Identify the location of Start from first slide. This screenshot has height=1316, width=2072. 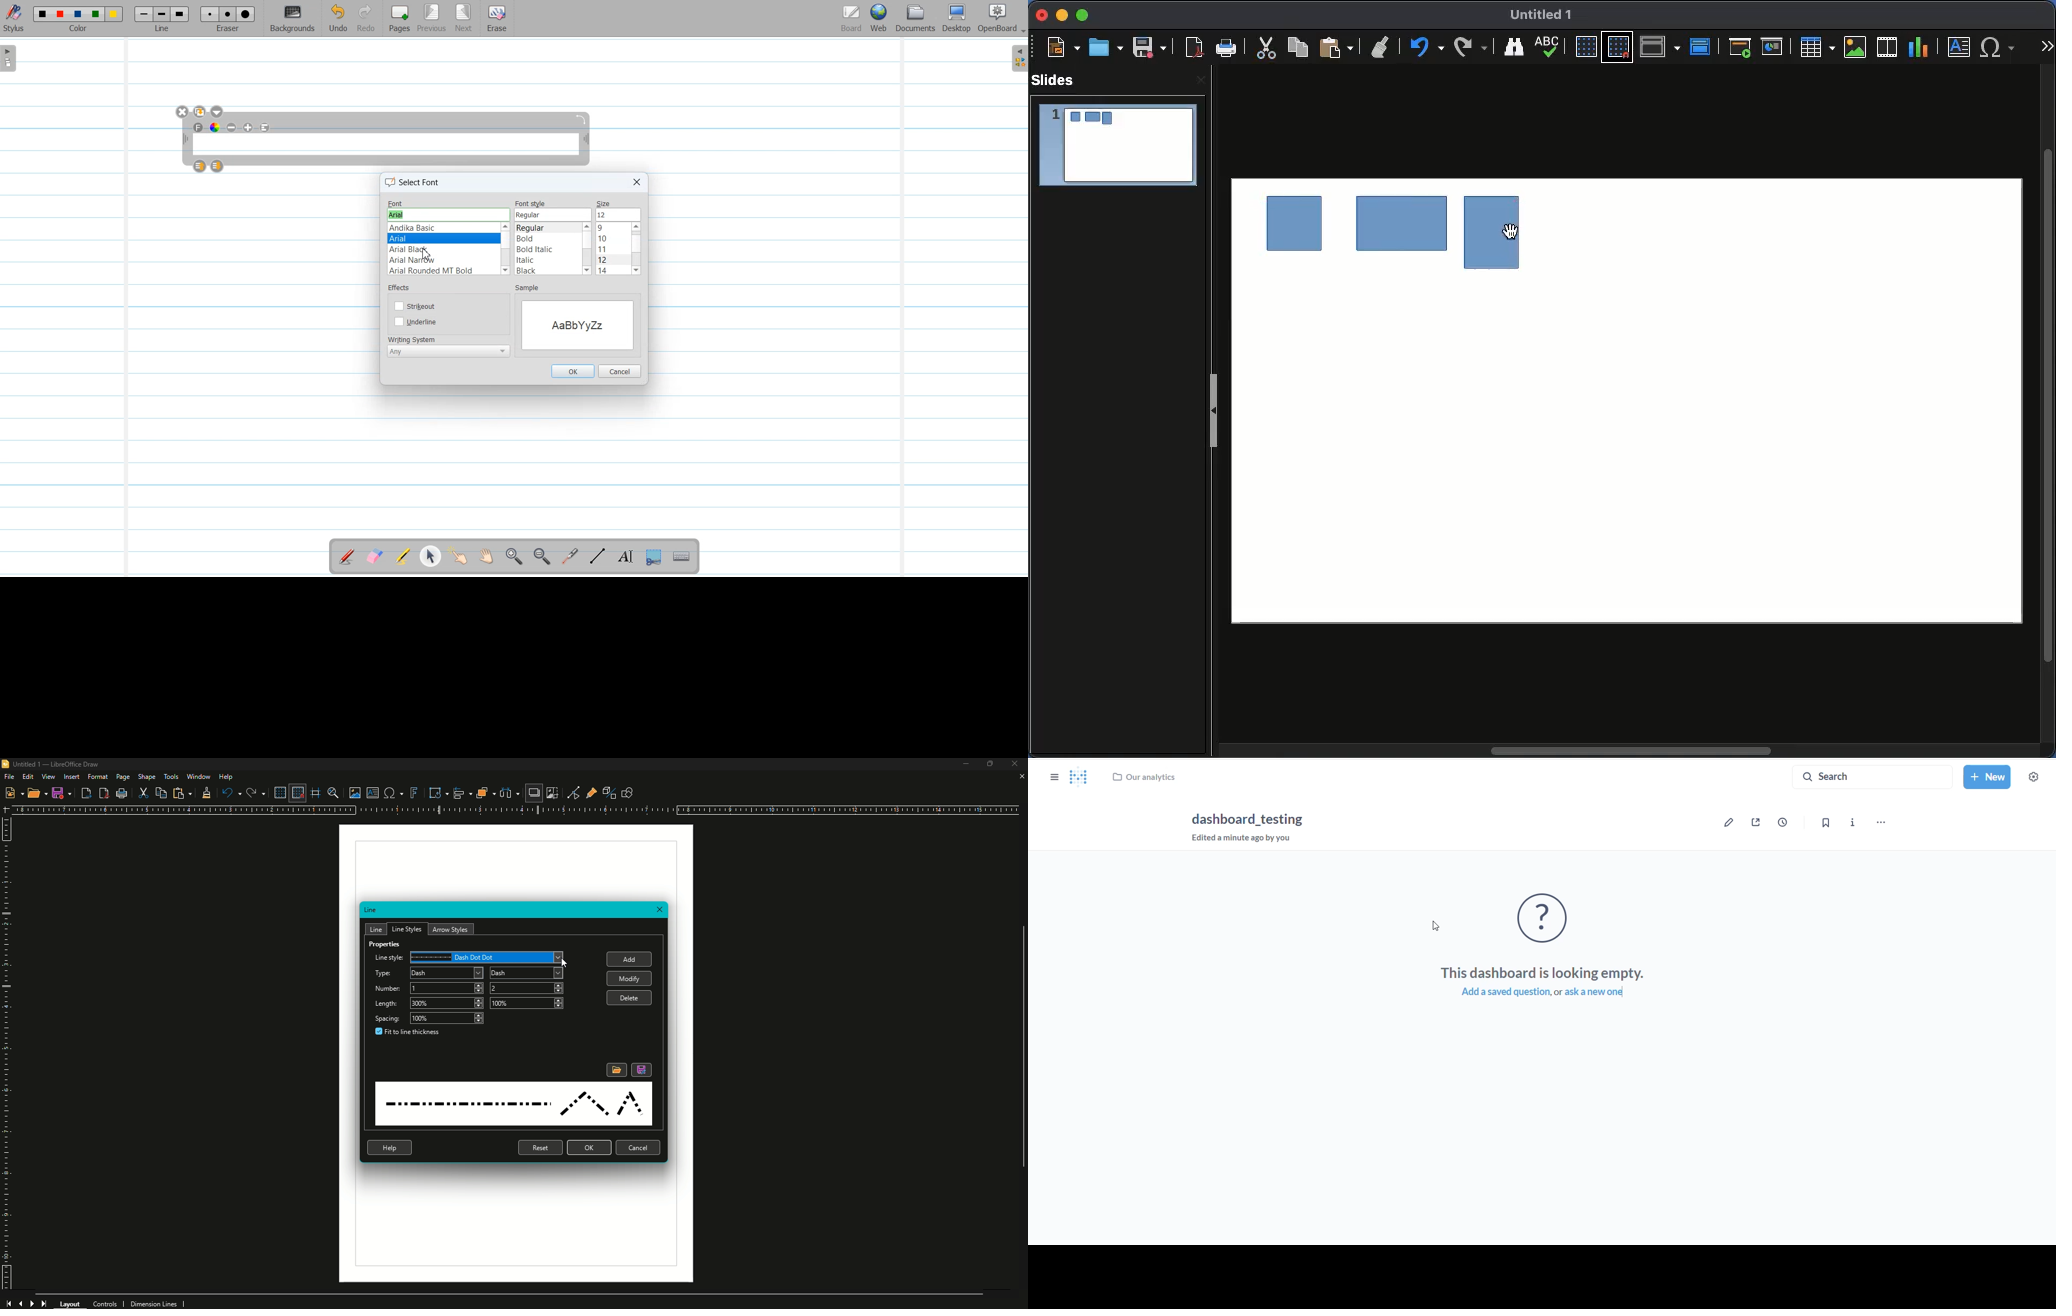
(1739, 49).